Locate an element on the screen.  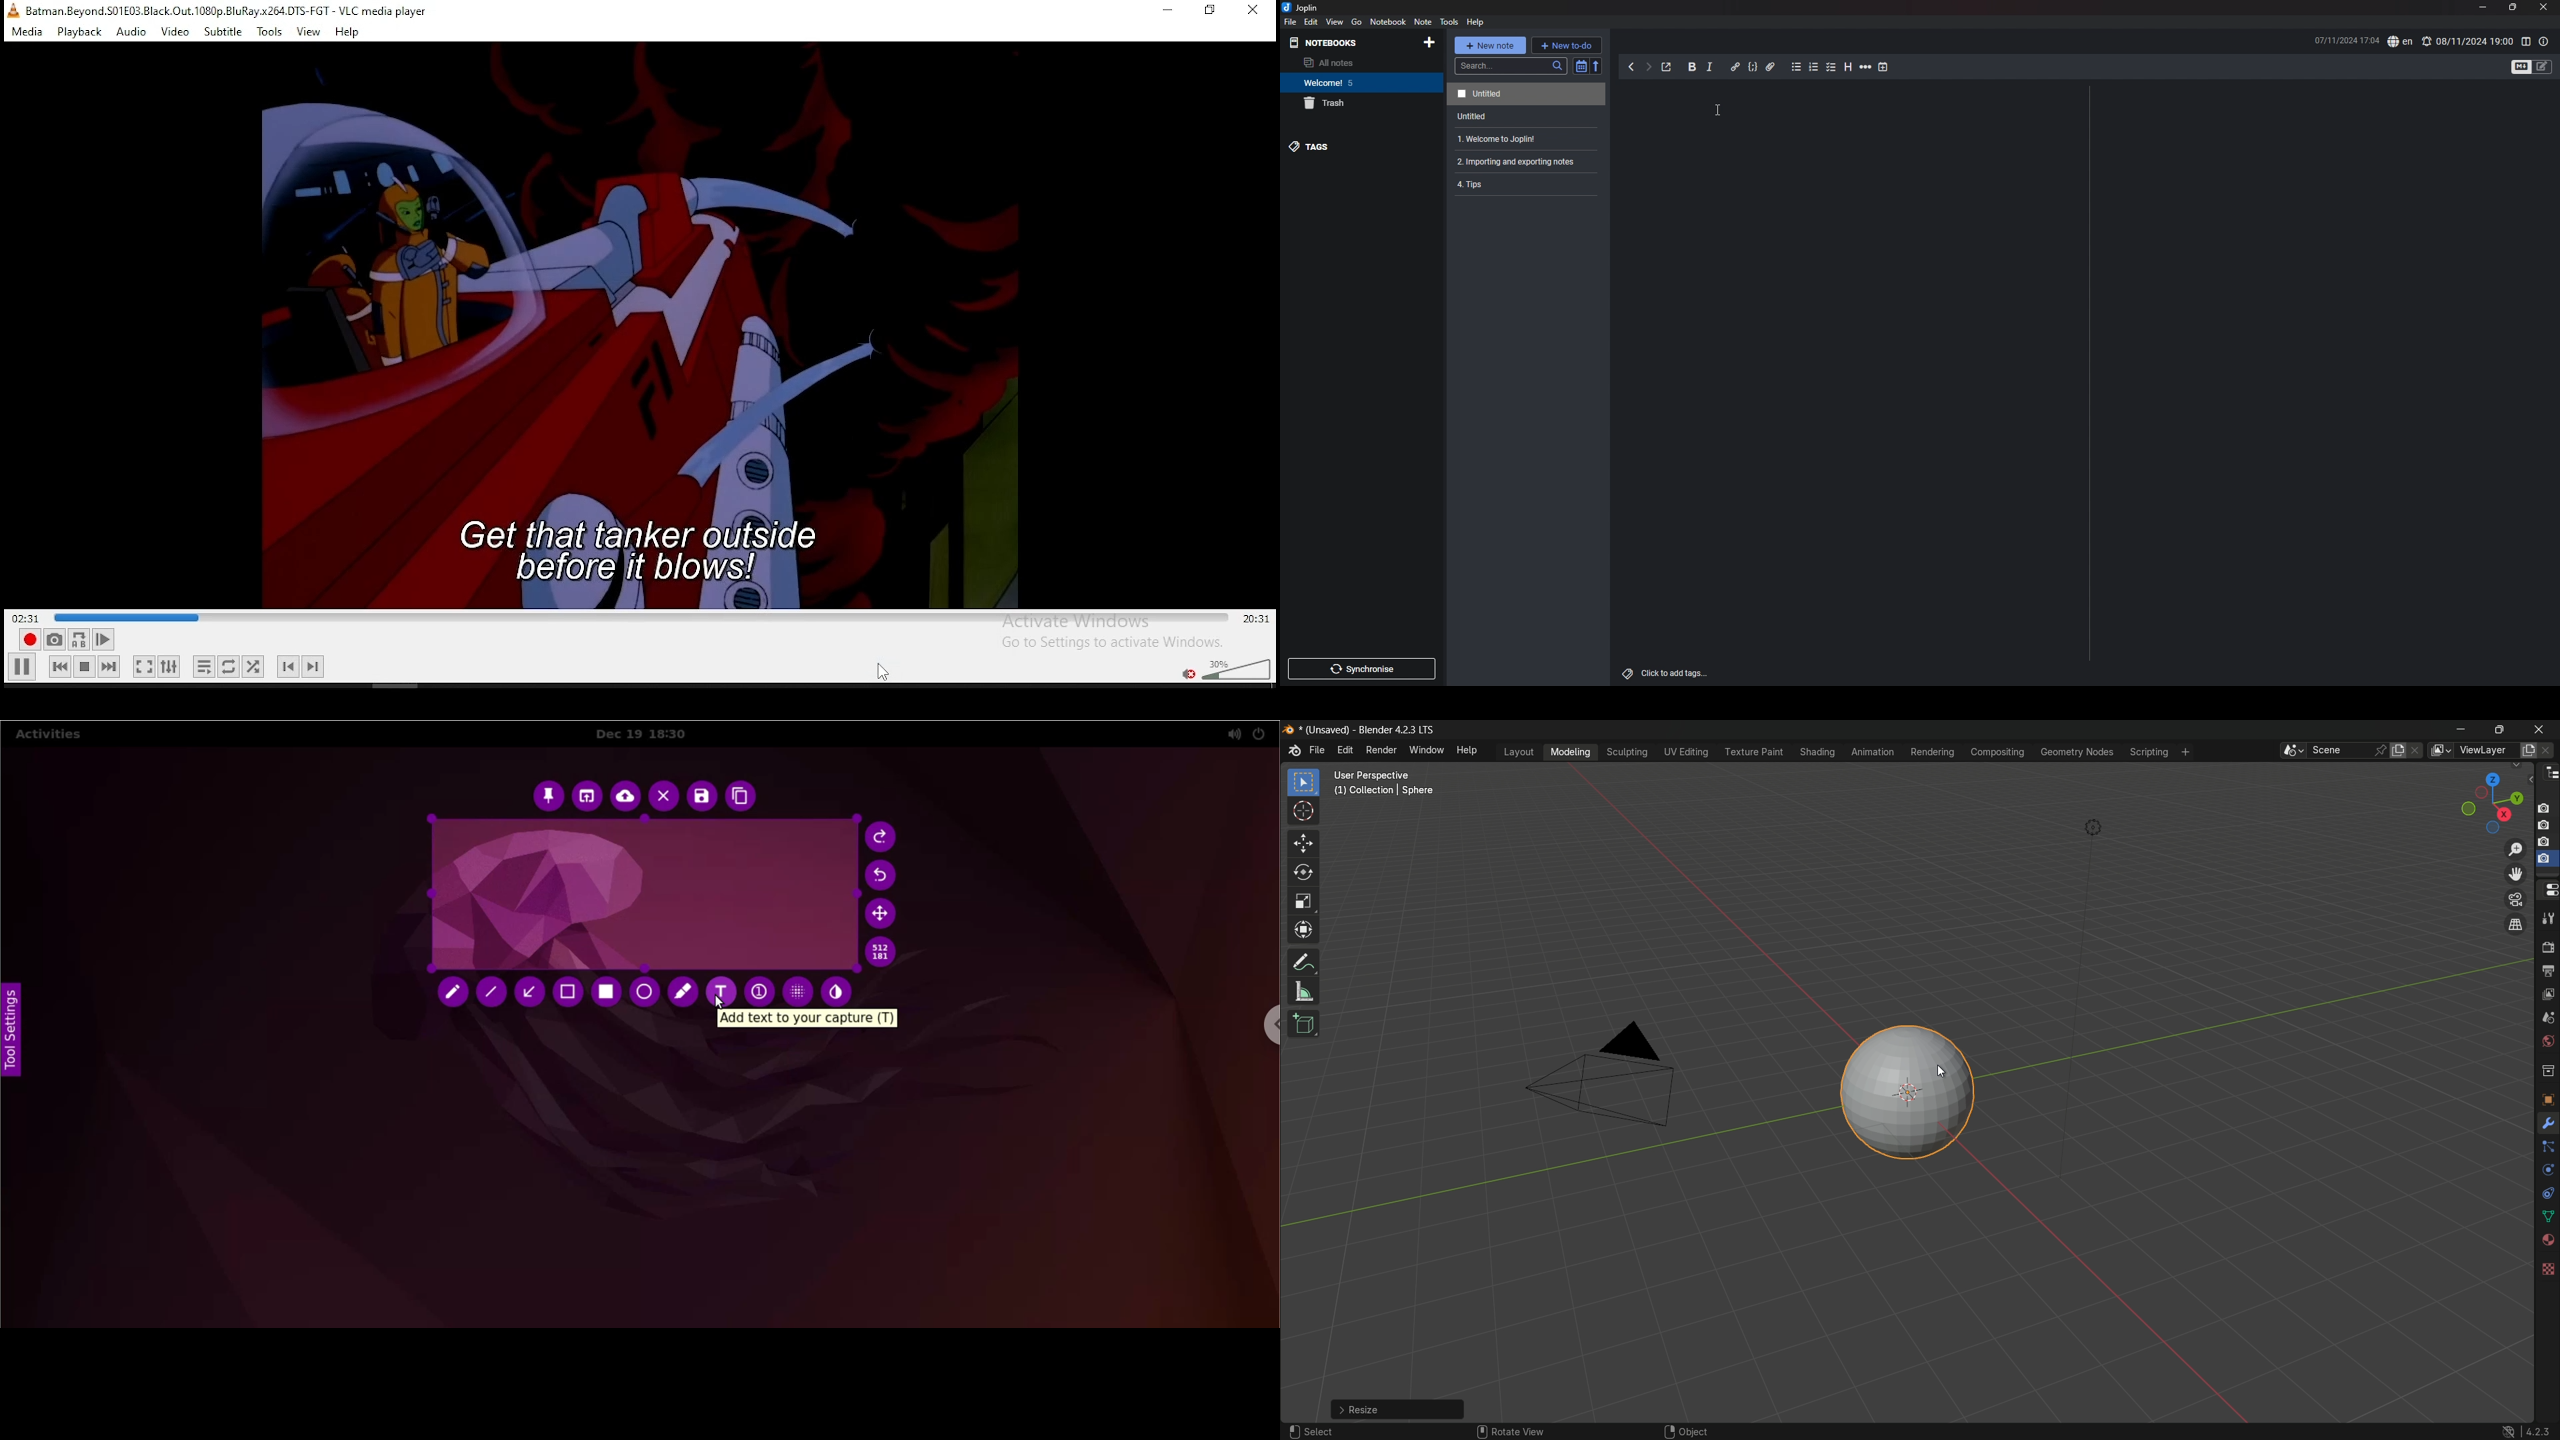
edit menu is located at coordinates (1343, 751).